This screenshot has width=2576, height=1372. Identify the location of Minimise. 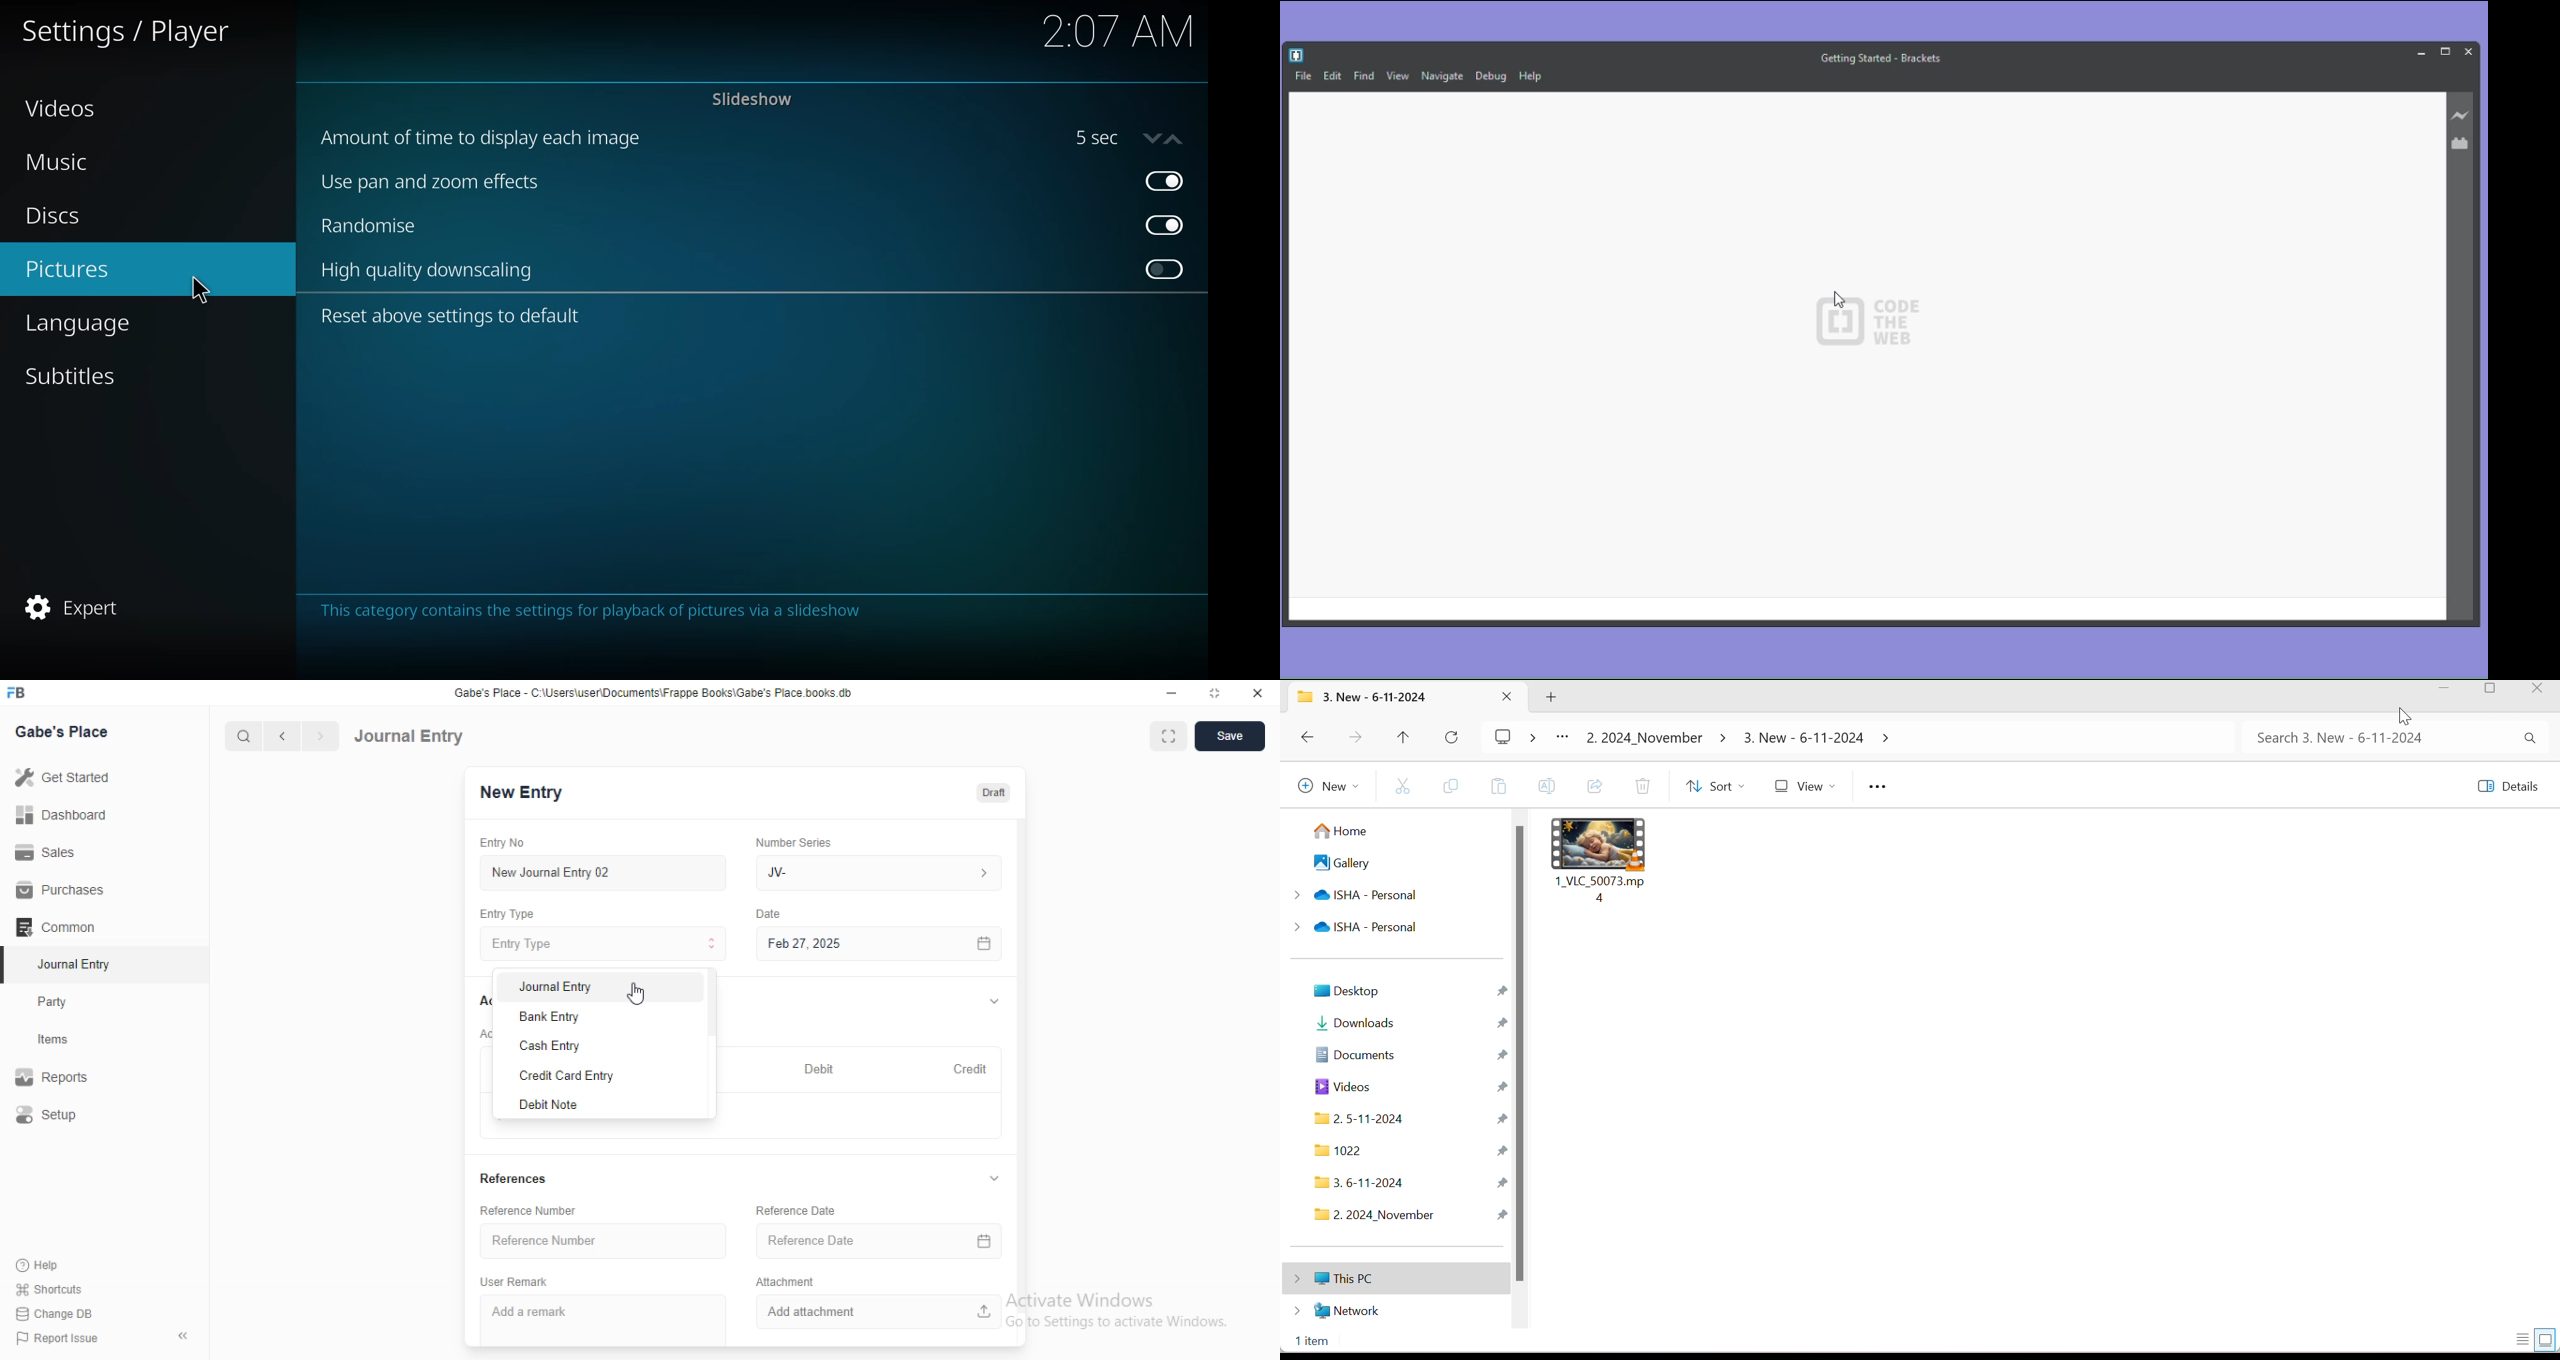
(2425, 51).